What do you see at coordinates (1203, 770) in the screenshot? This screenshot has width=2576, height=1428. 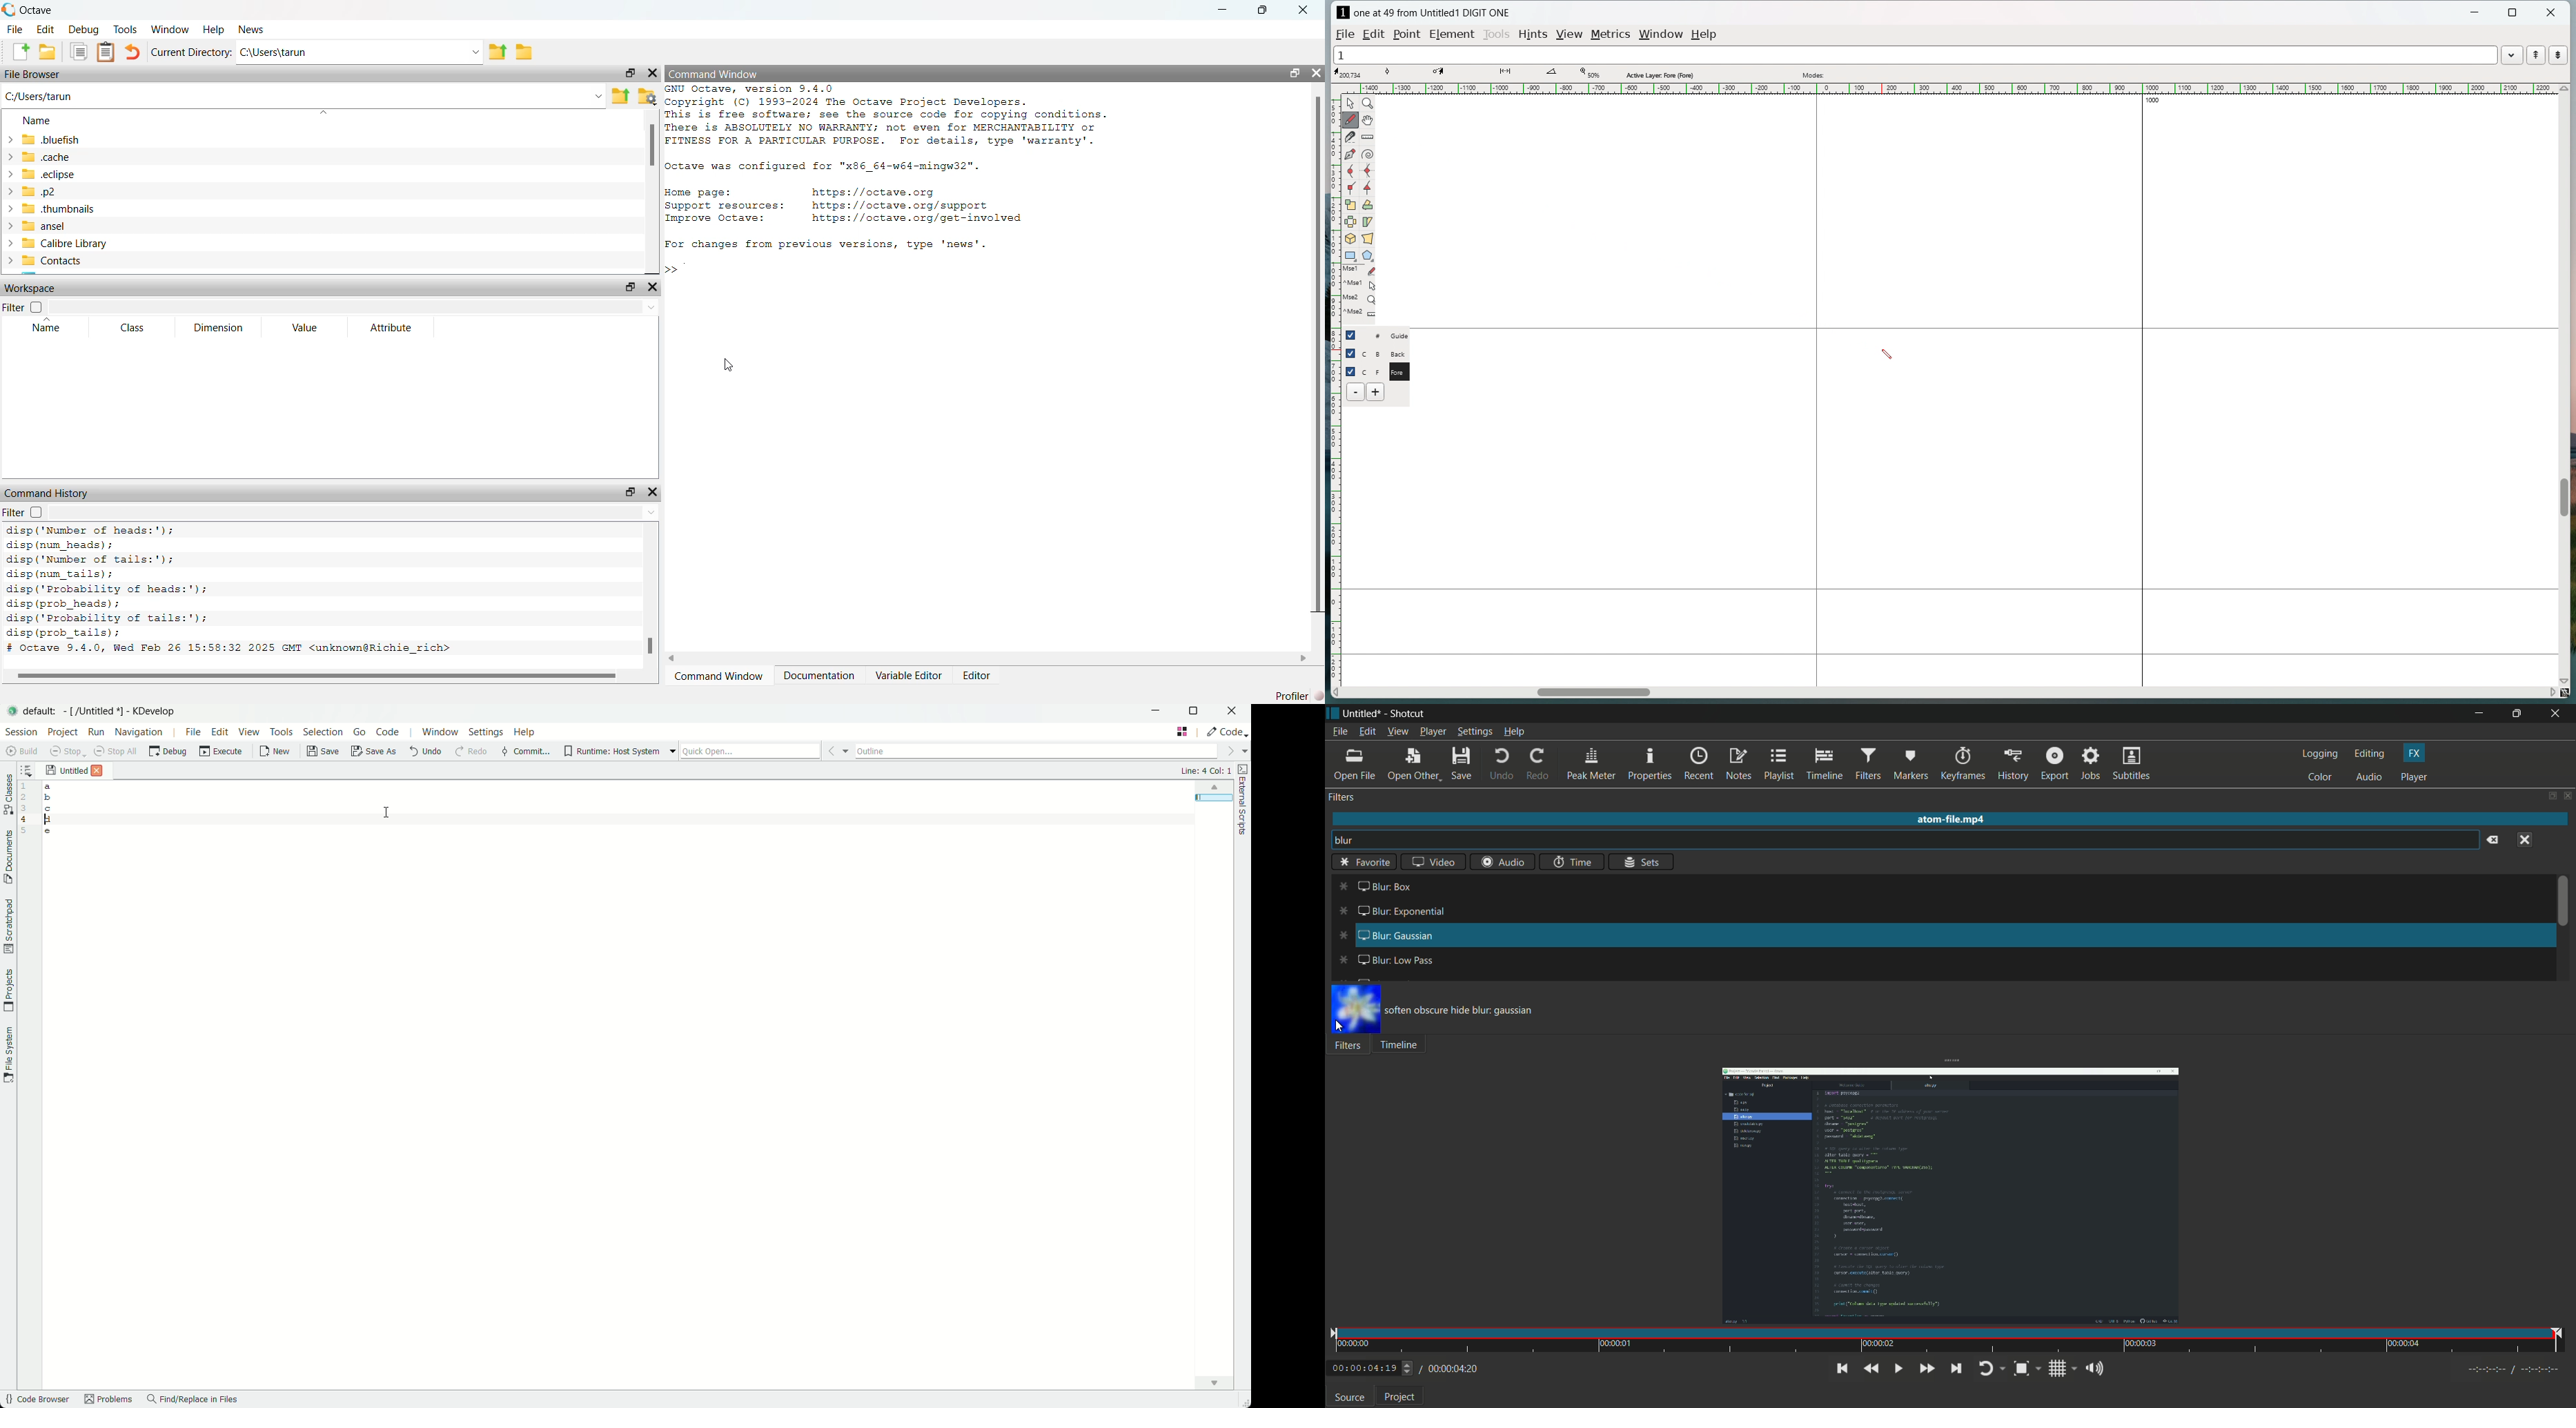 I see `Line: 4 Col: 1` at bounding box center [1203, 770].